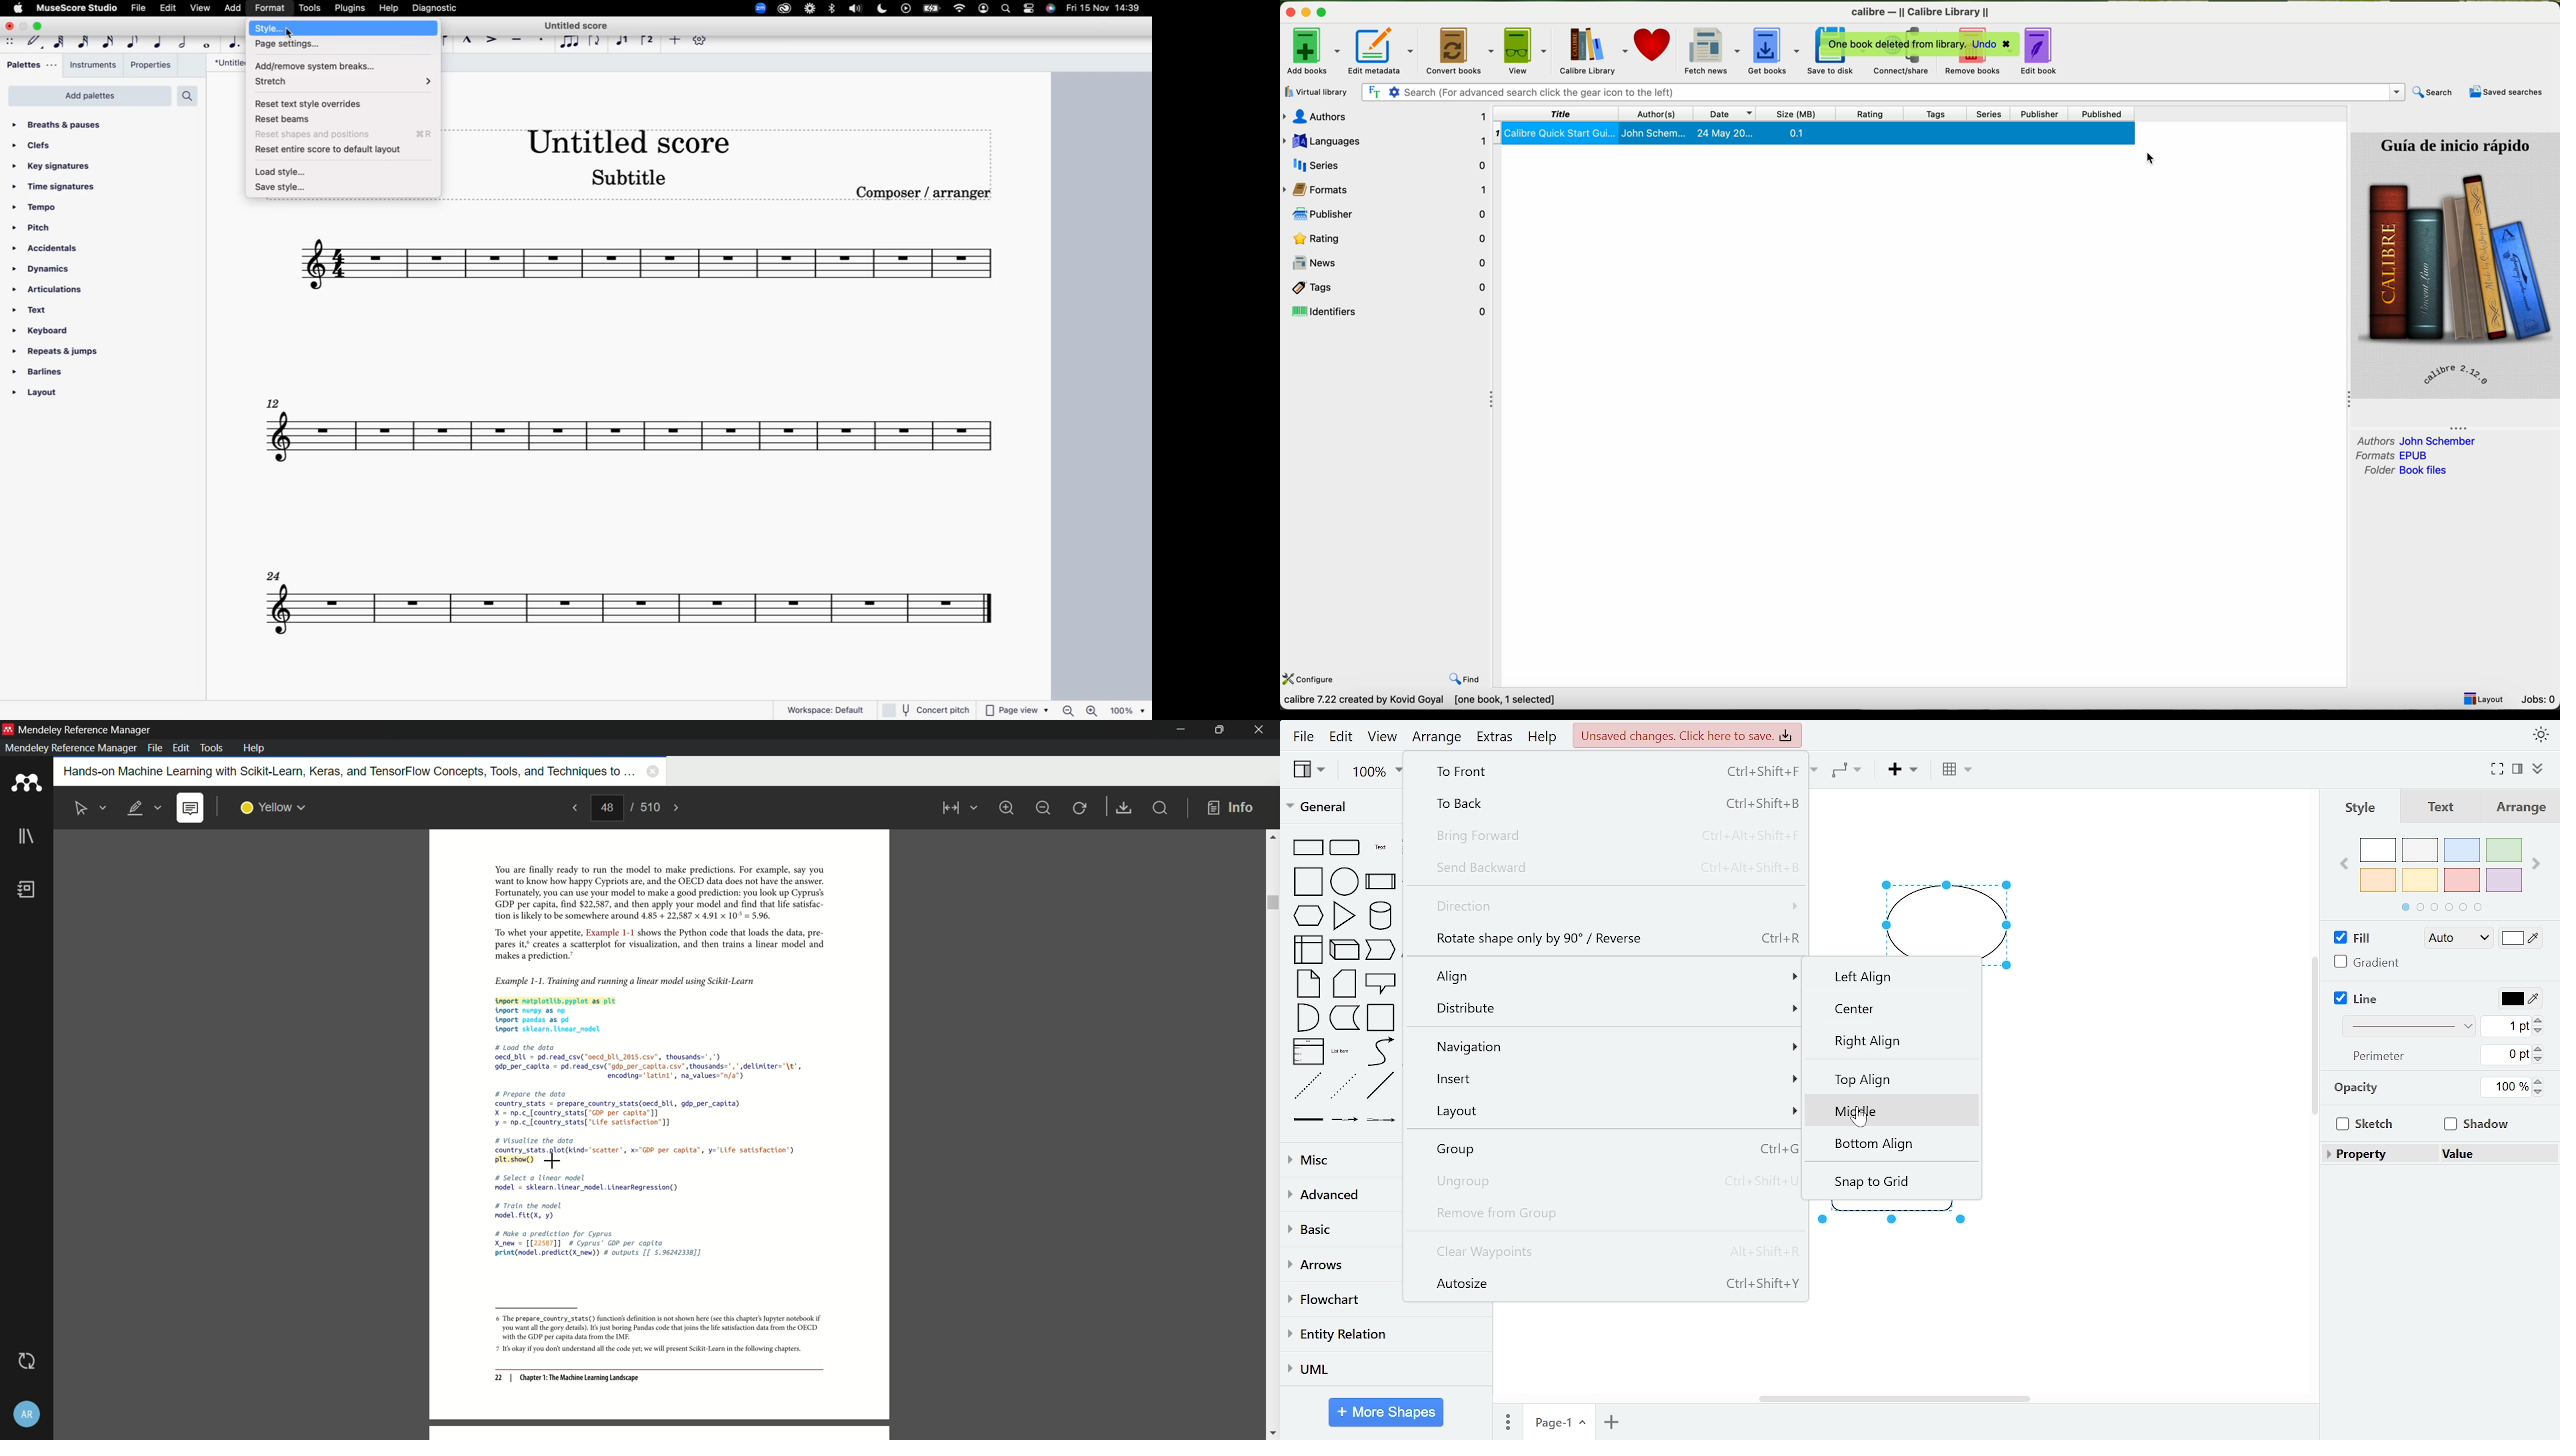  I want to click on highlight text is selected, so click(143, 809).